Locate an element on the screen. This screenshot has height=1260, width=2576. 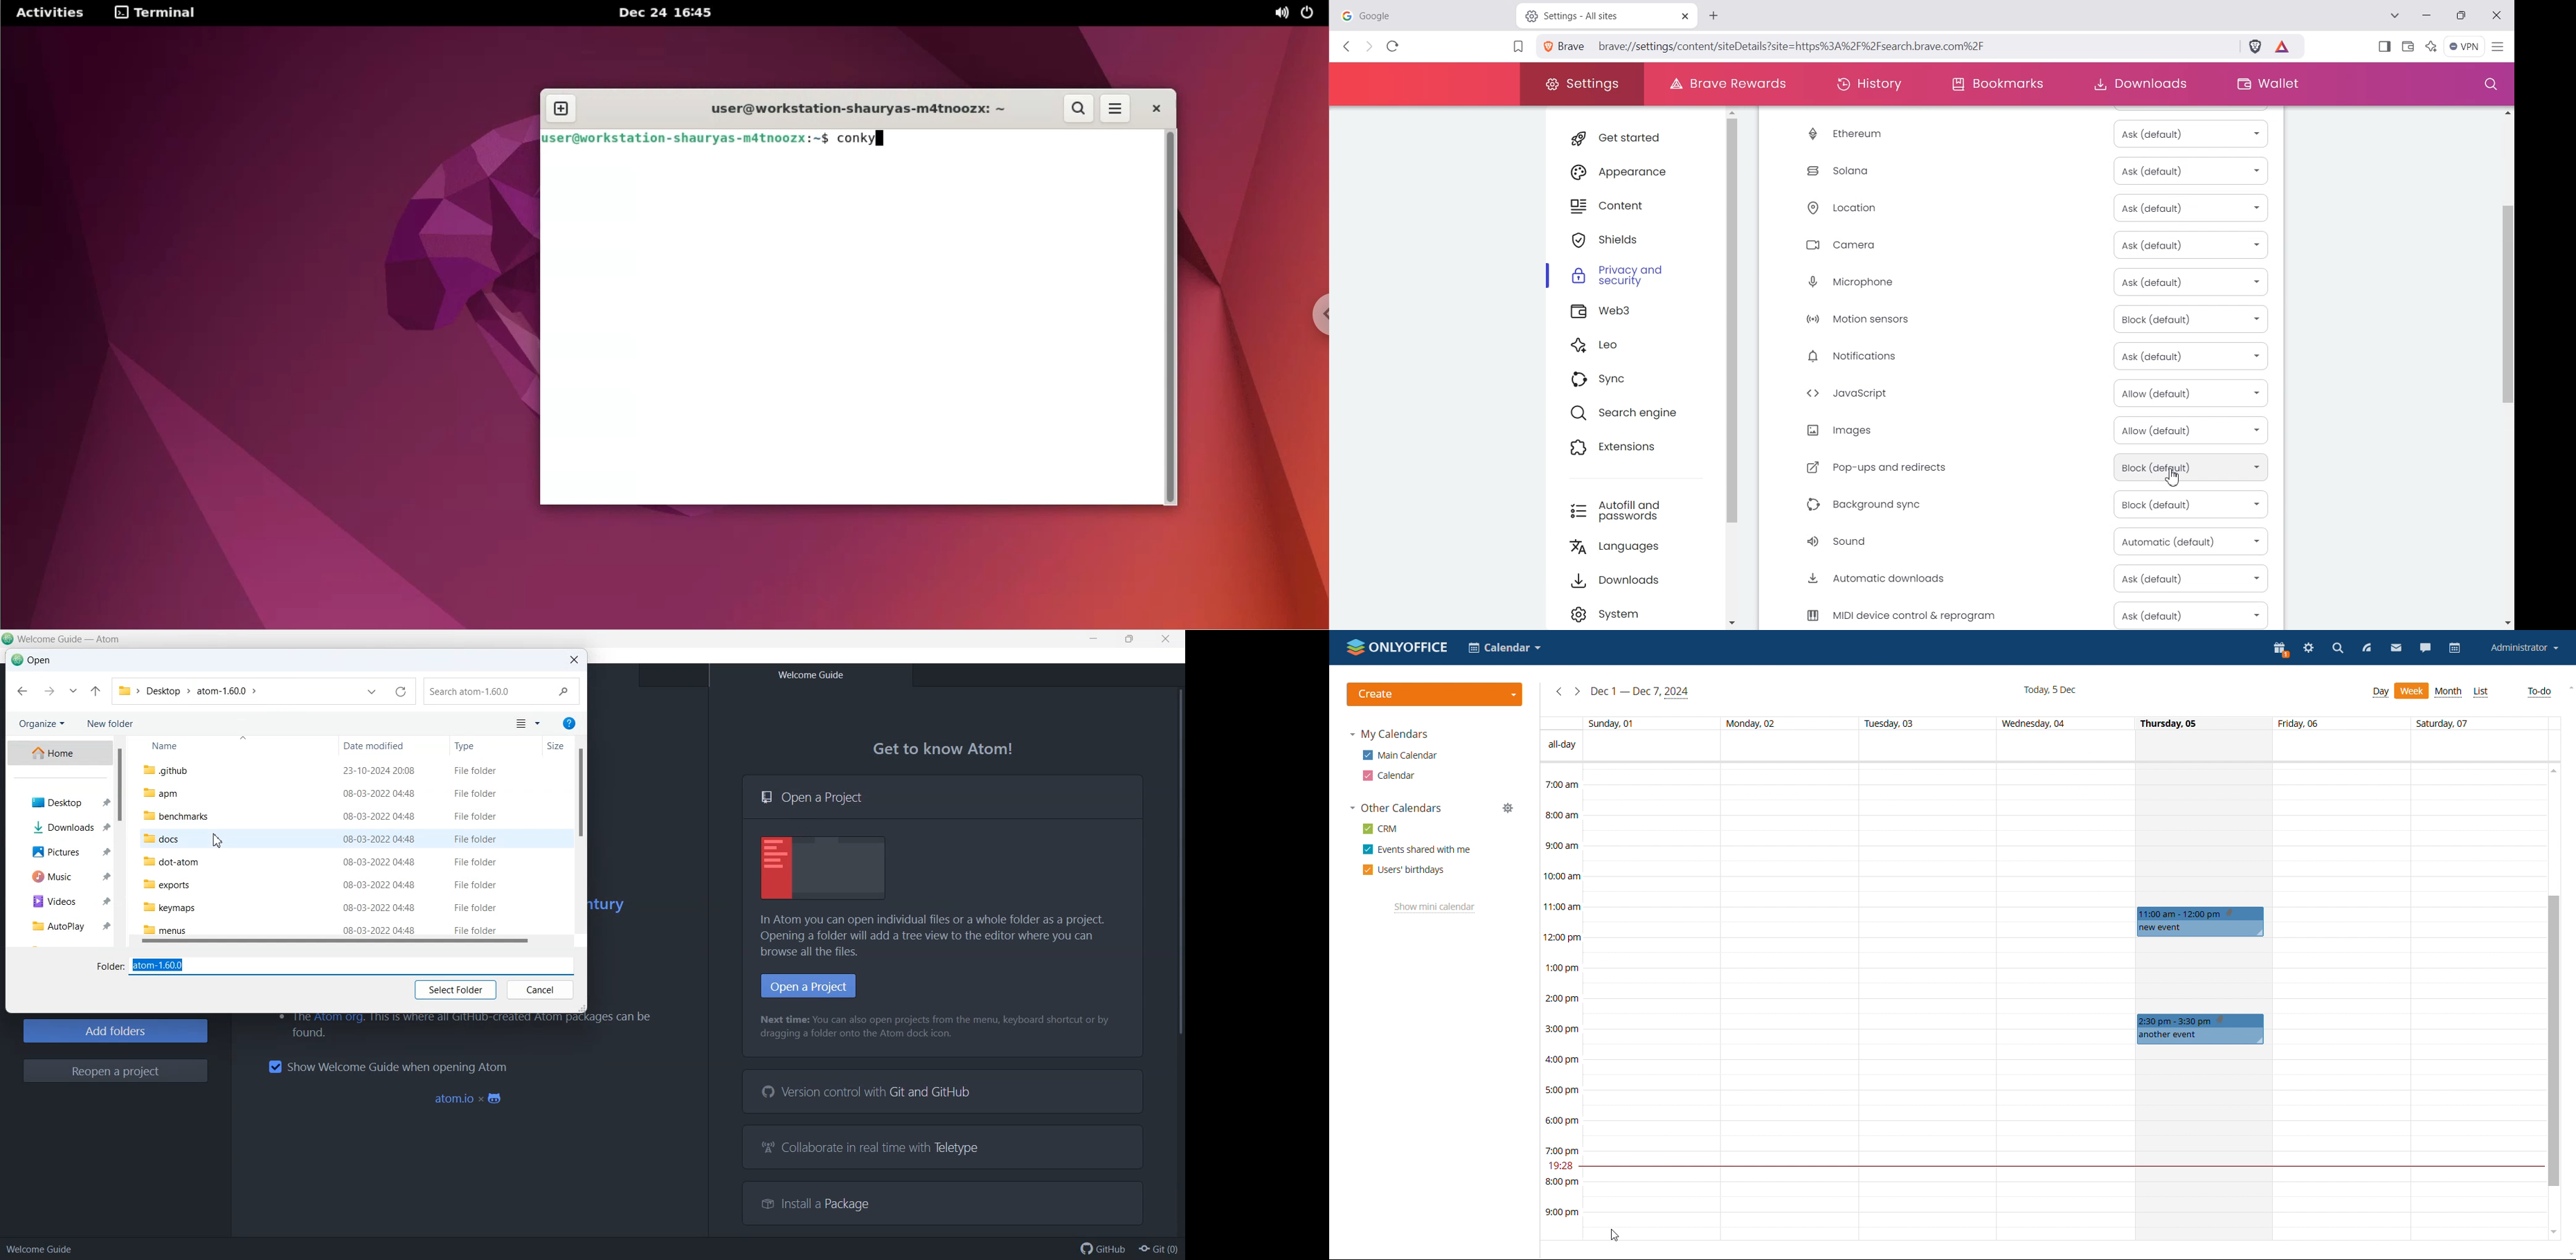
.github is located at coordinates (166, 770).